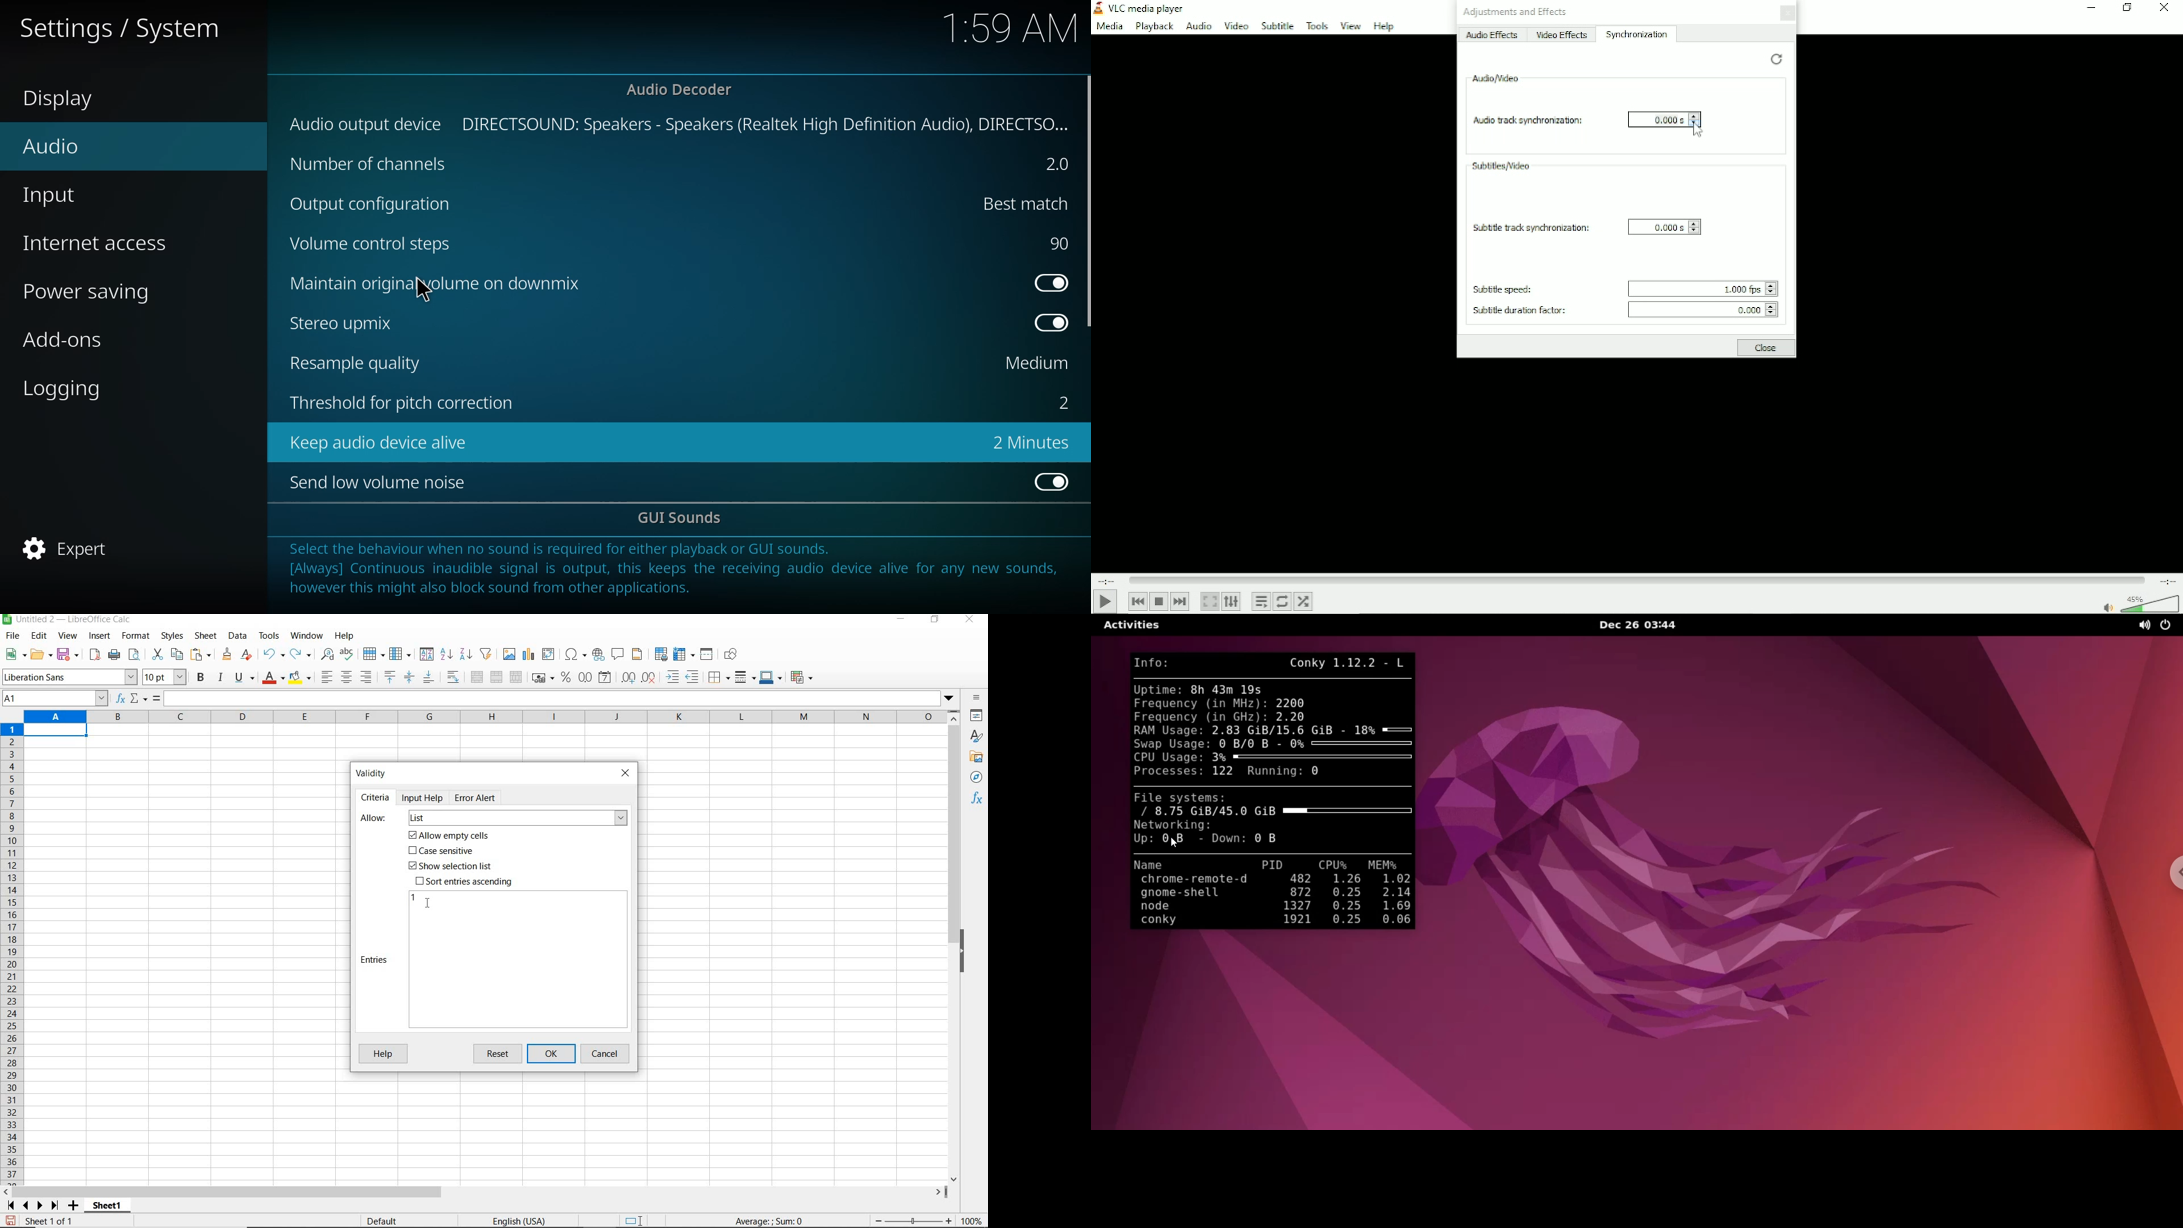 Image resolution: width=2184 pixels, height=1232 pixels. What do you see at coordinates (977, 738) in the screenshot?
I see `styles` at bounding box center [977, 738].